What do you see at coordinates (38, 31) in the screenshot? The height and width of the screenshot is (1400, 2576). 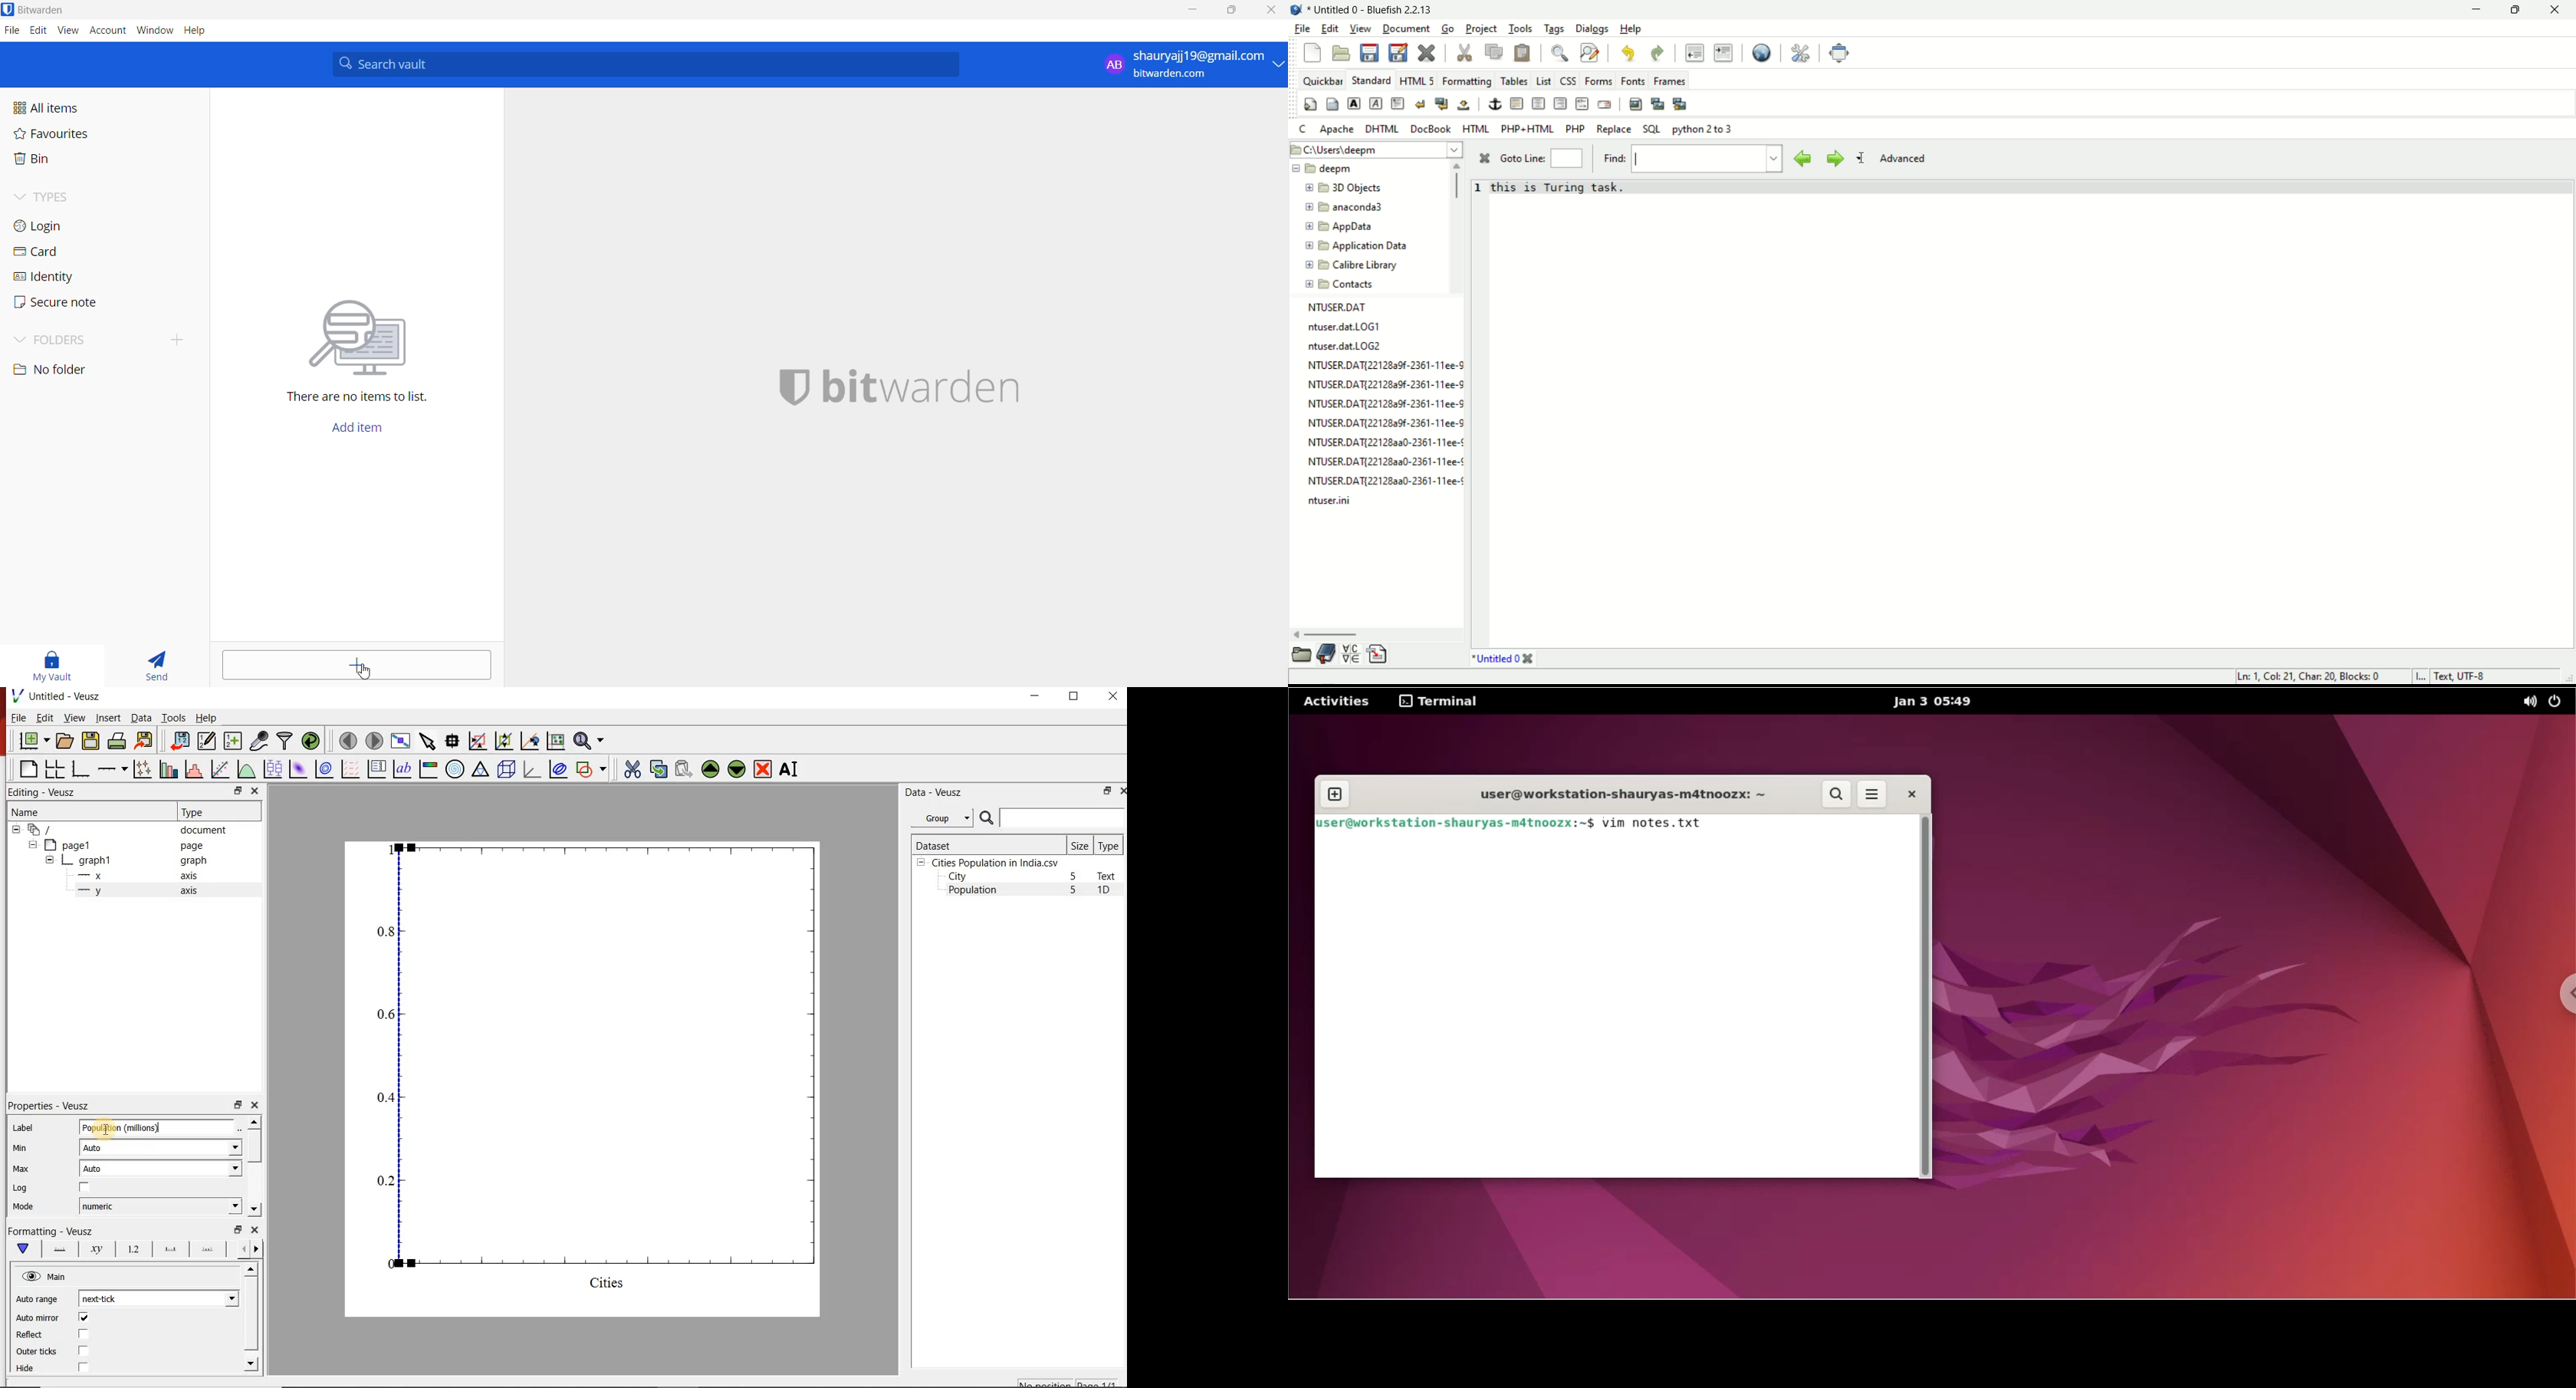 I see `Edit` at bounding box center [38, 31].